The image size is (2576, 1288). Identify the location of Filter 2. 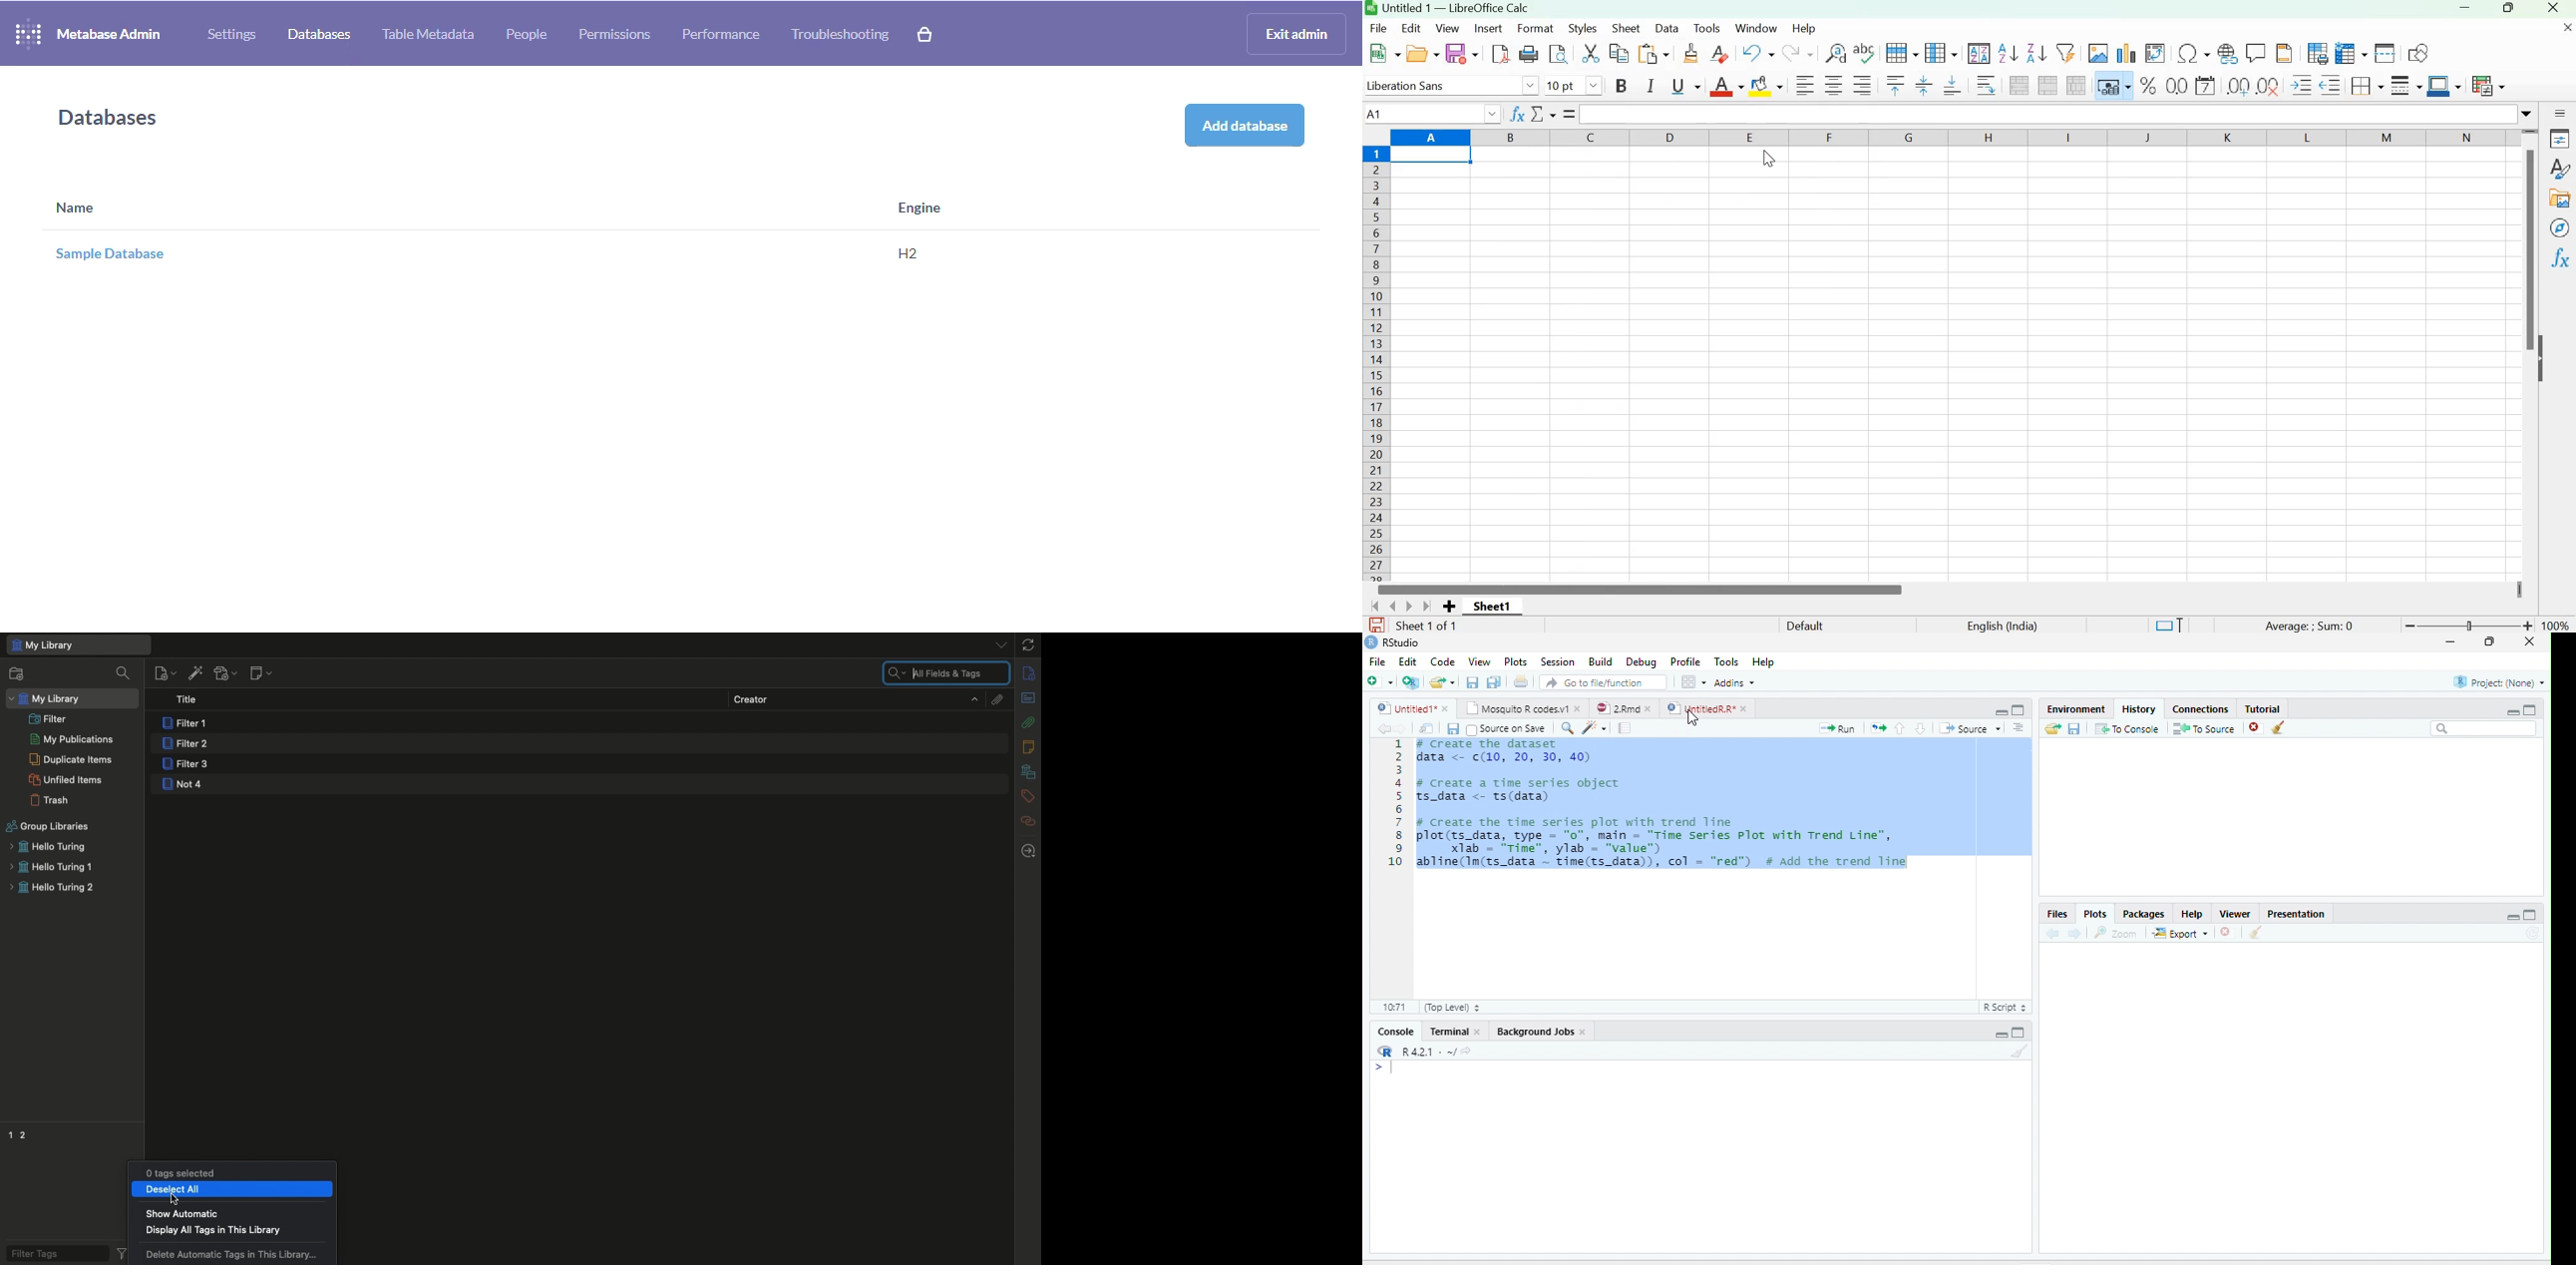
(184, 745).